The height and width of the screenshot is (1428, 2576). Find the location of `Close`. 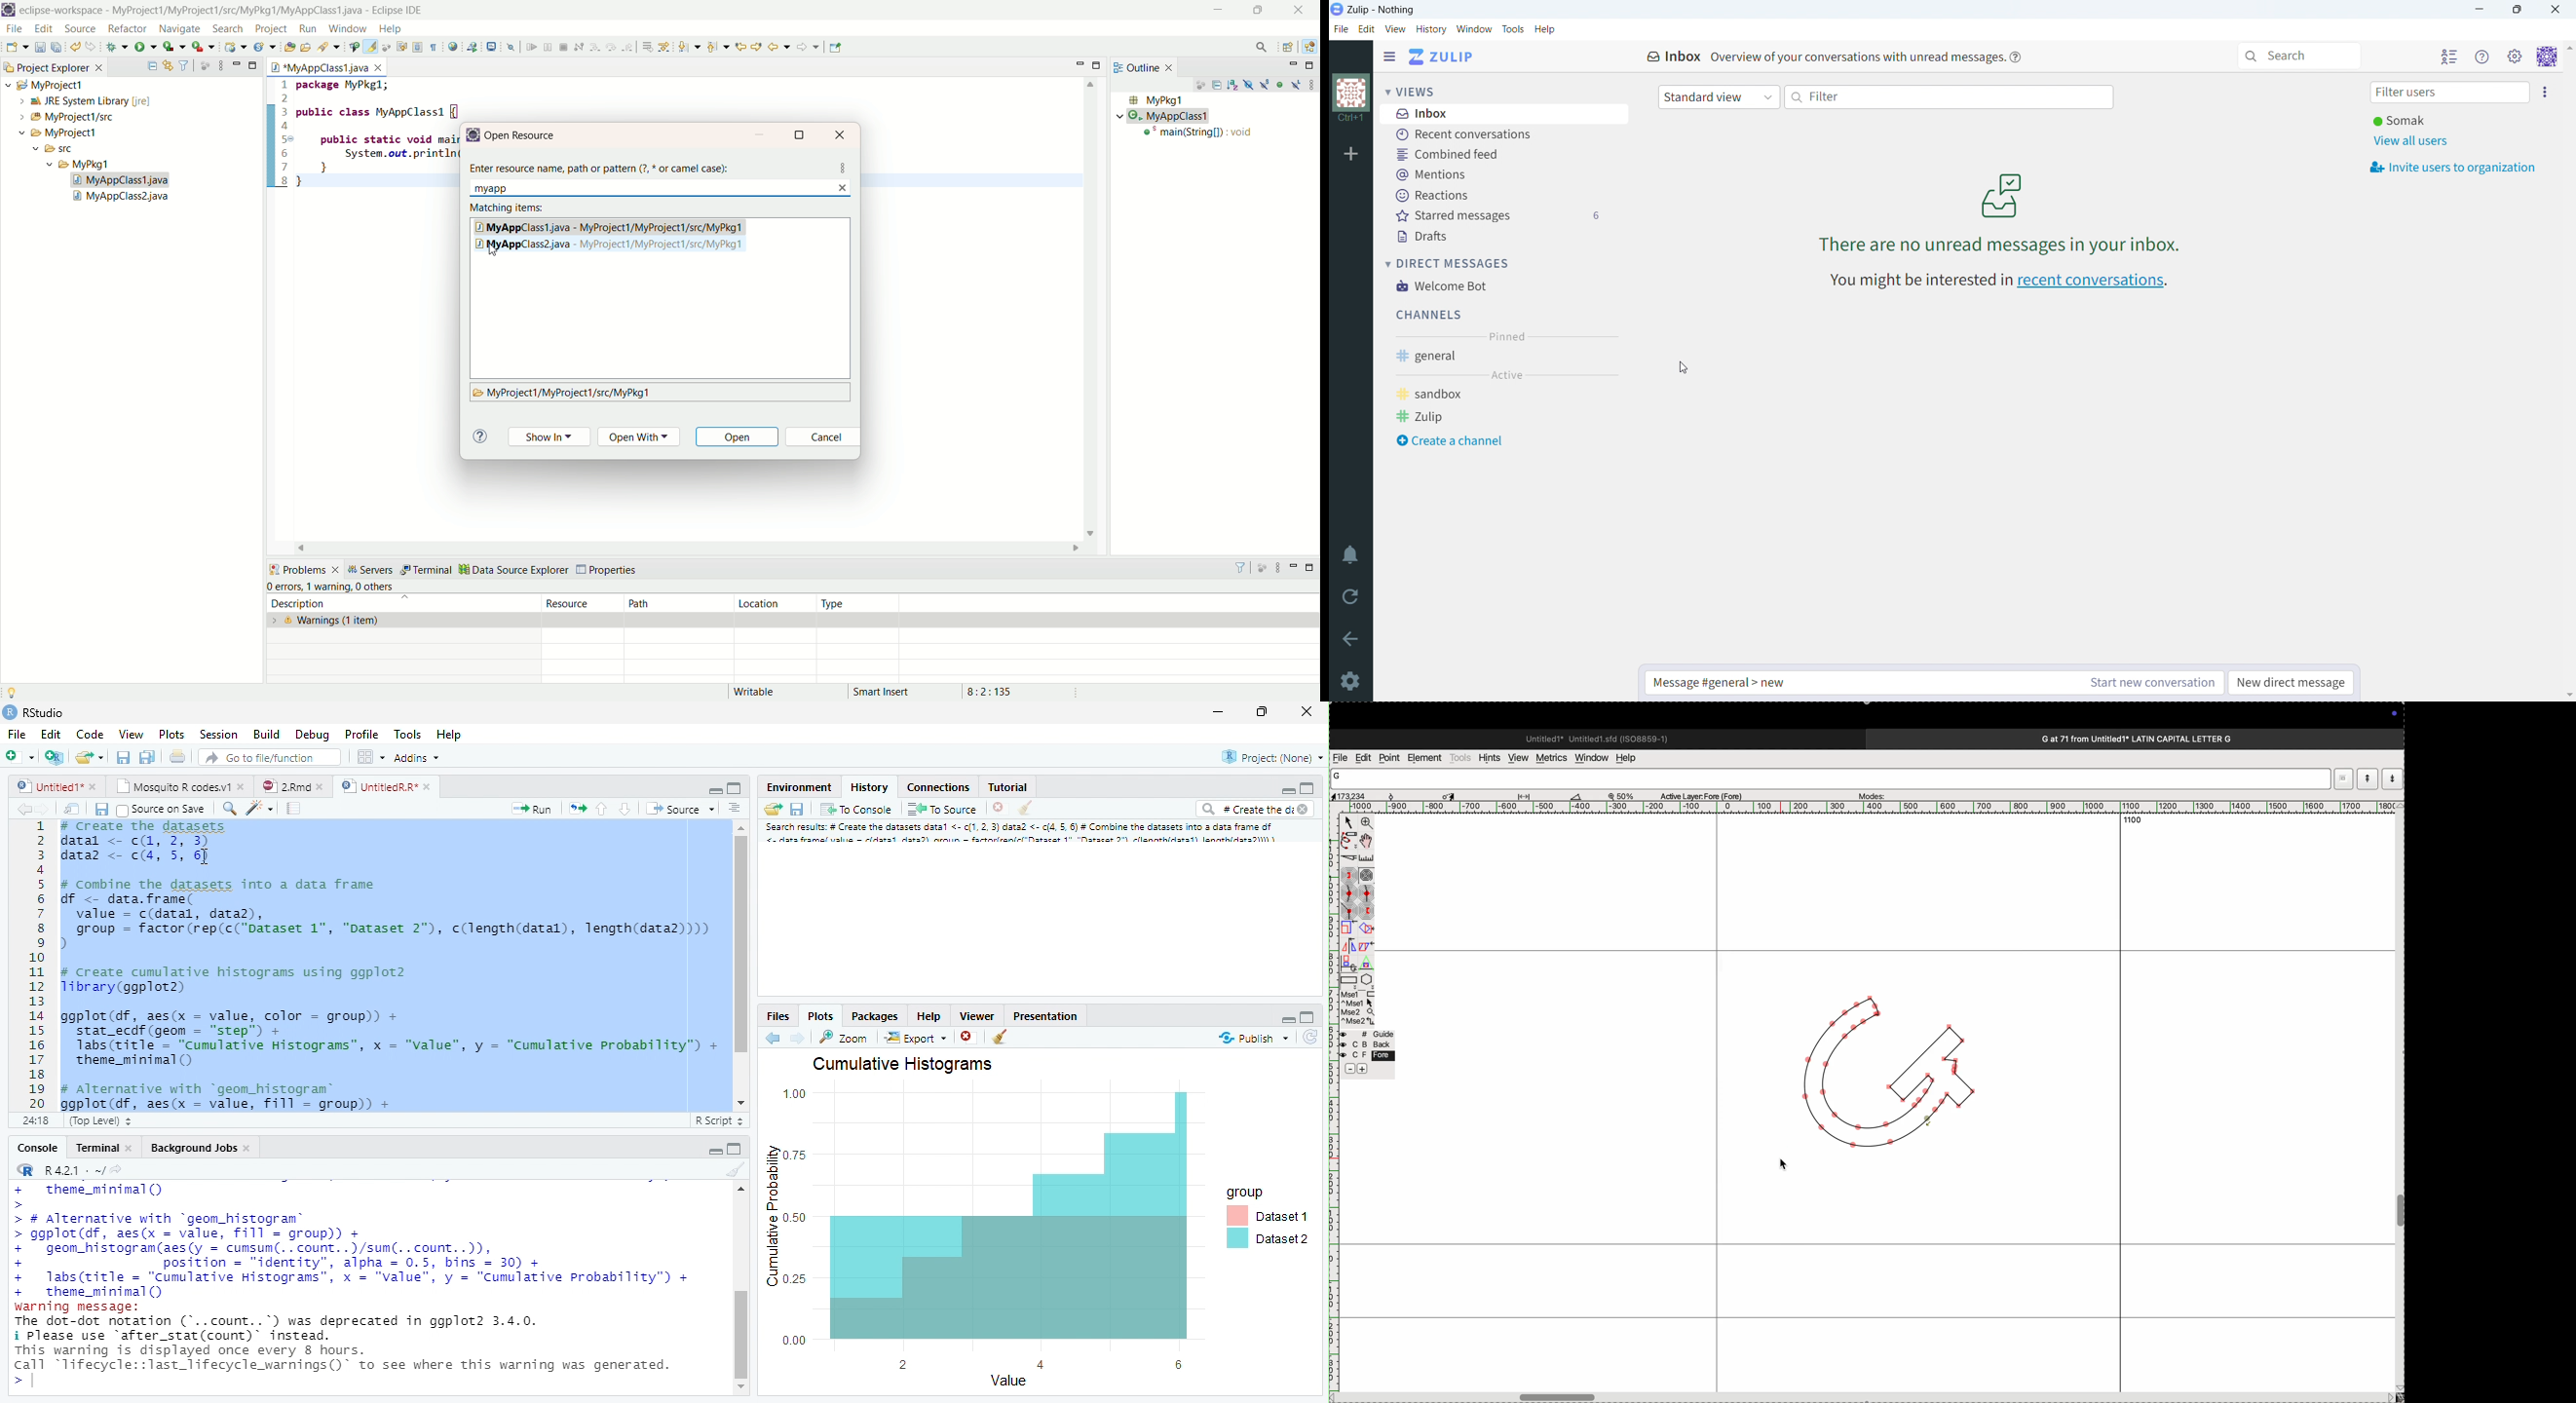

Close is located at coordinates (1305, 711).